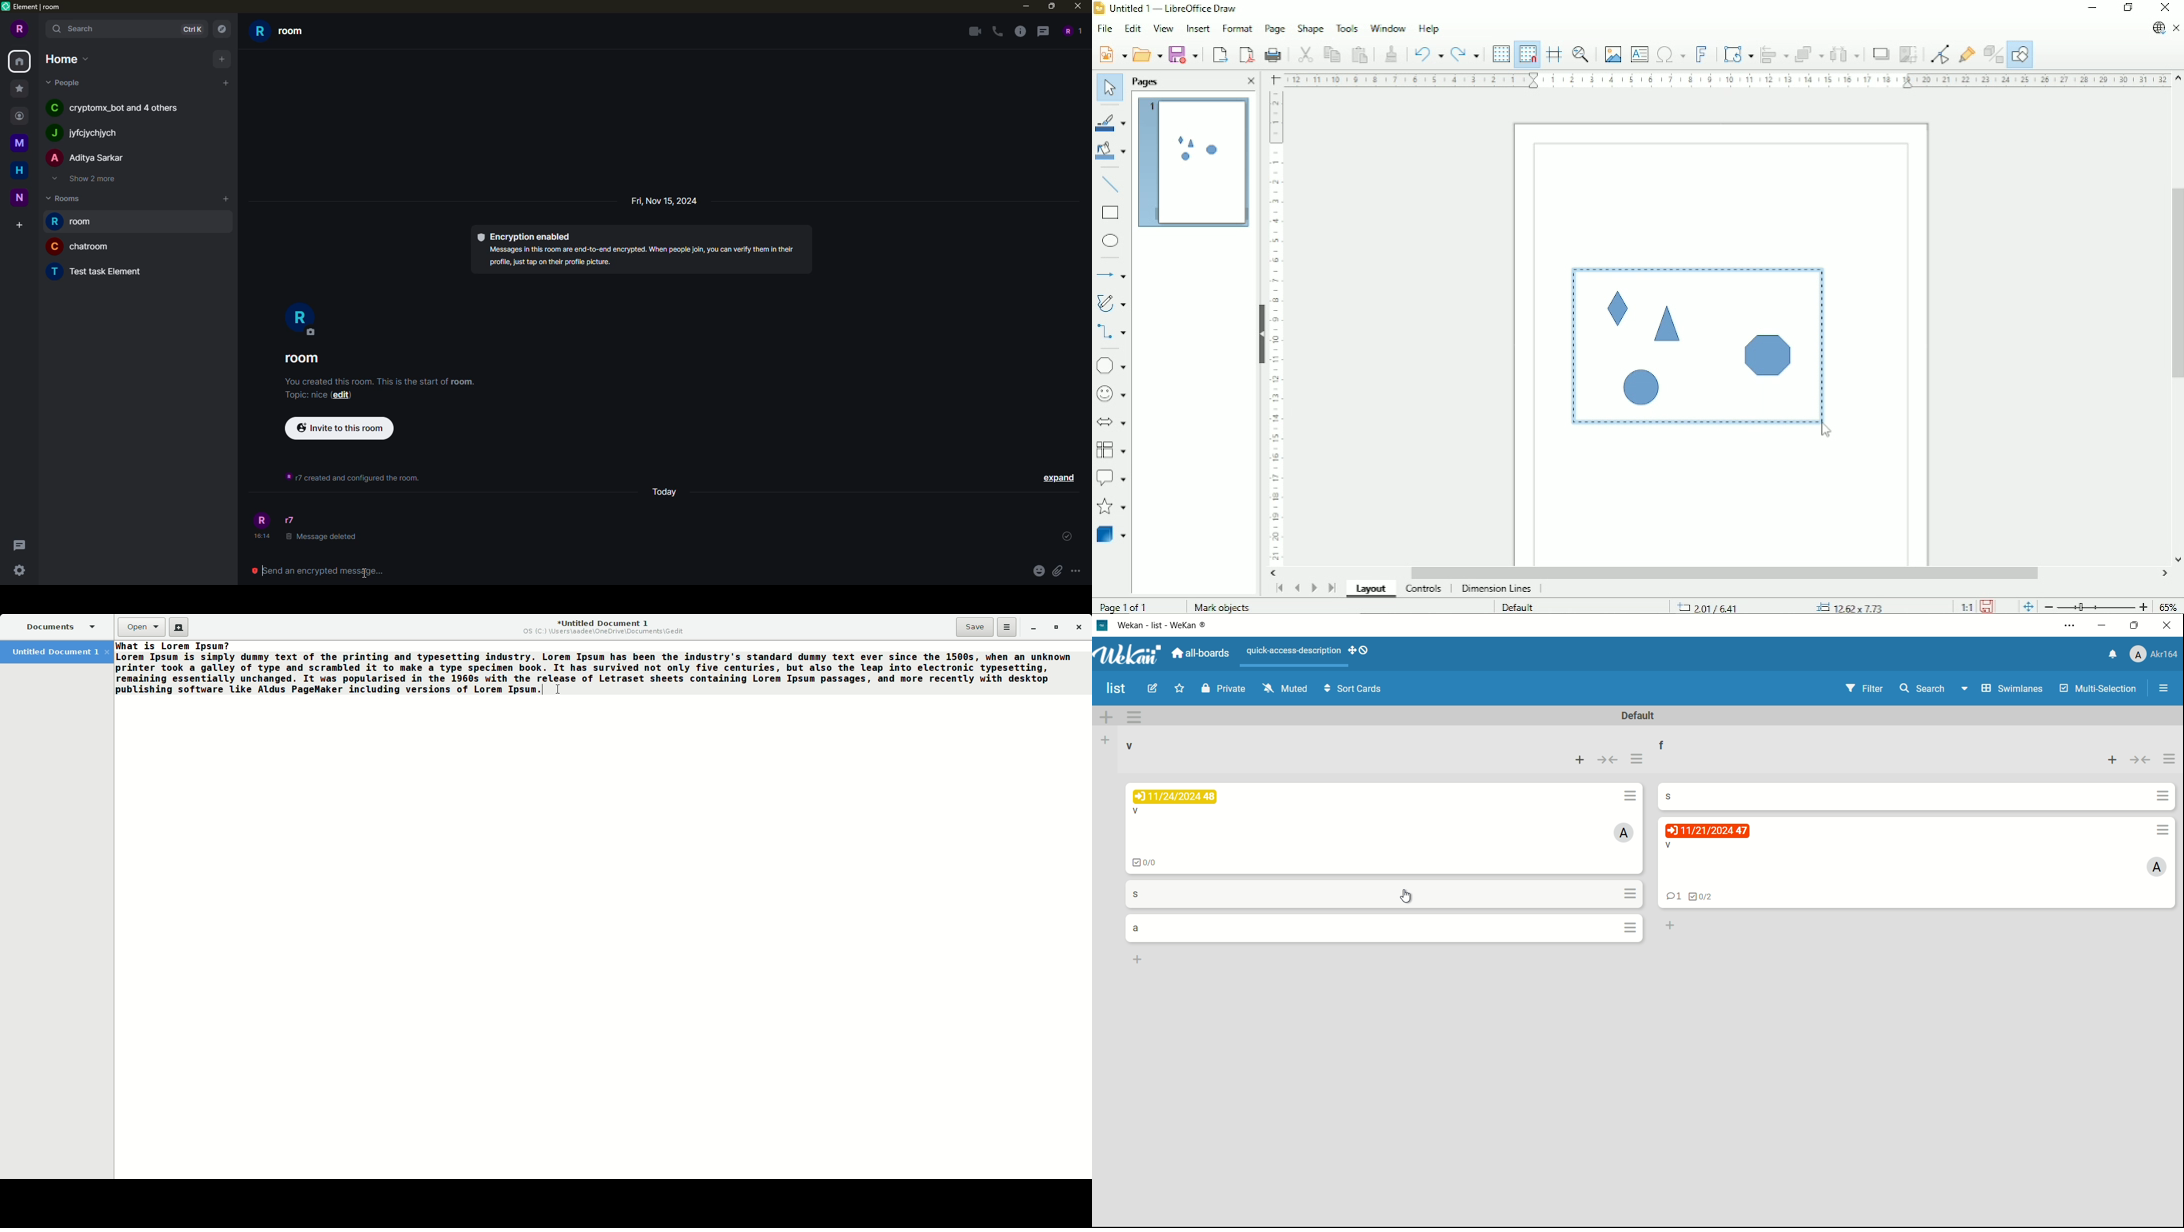 This screenshot has height=1232, width=2184. What do you see at coordinates (670, 201) in the screenshot?
I see `day` at bounding box center [670, 201].